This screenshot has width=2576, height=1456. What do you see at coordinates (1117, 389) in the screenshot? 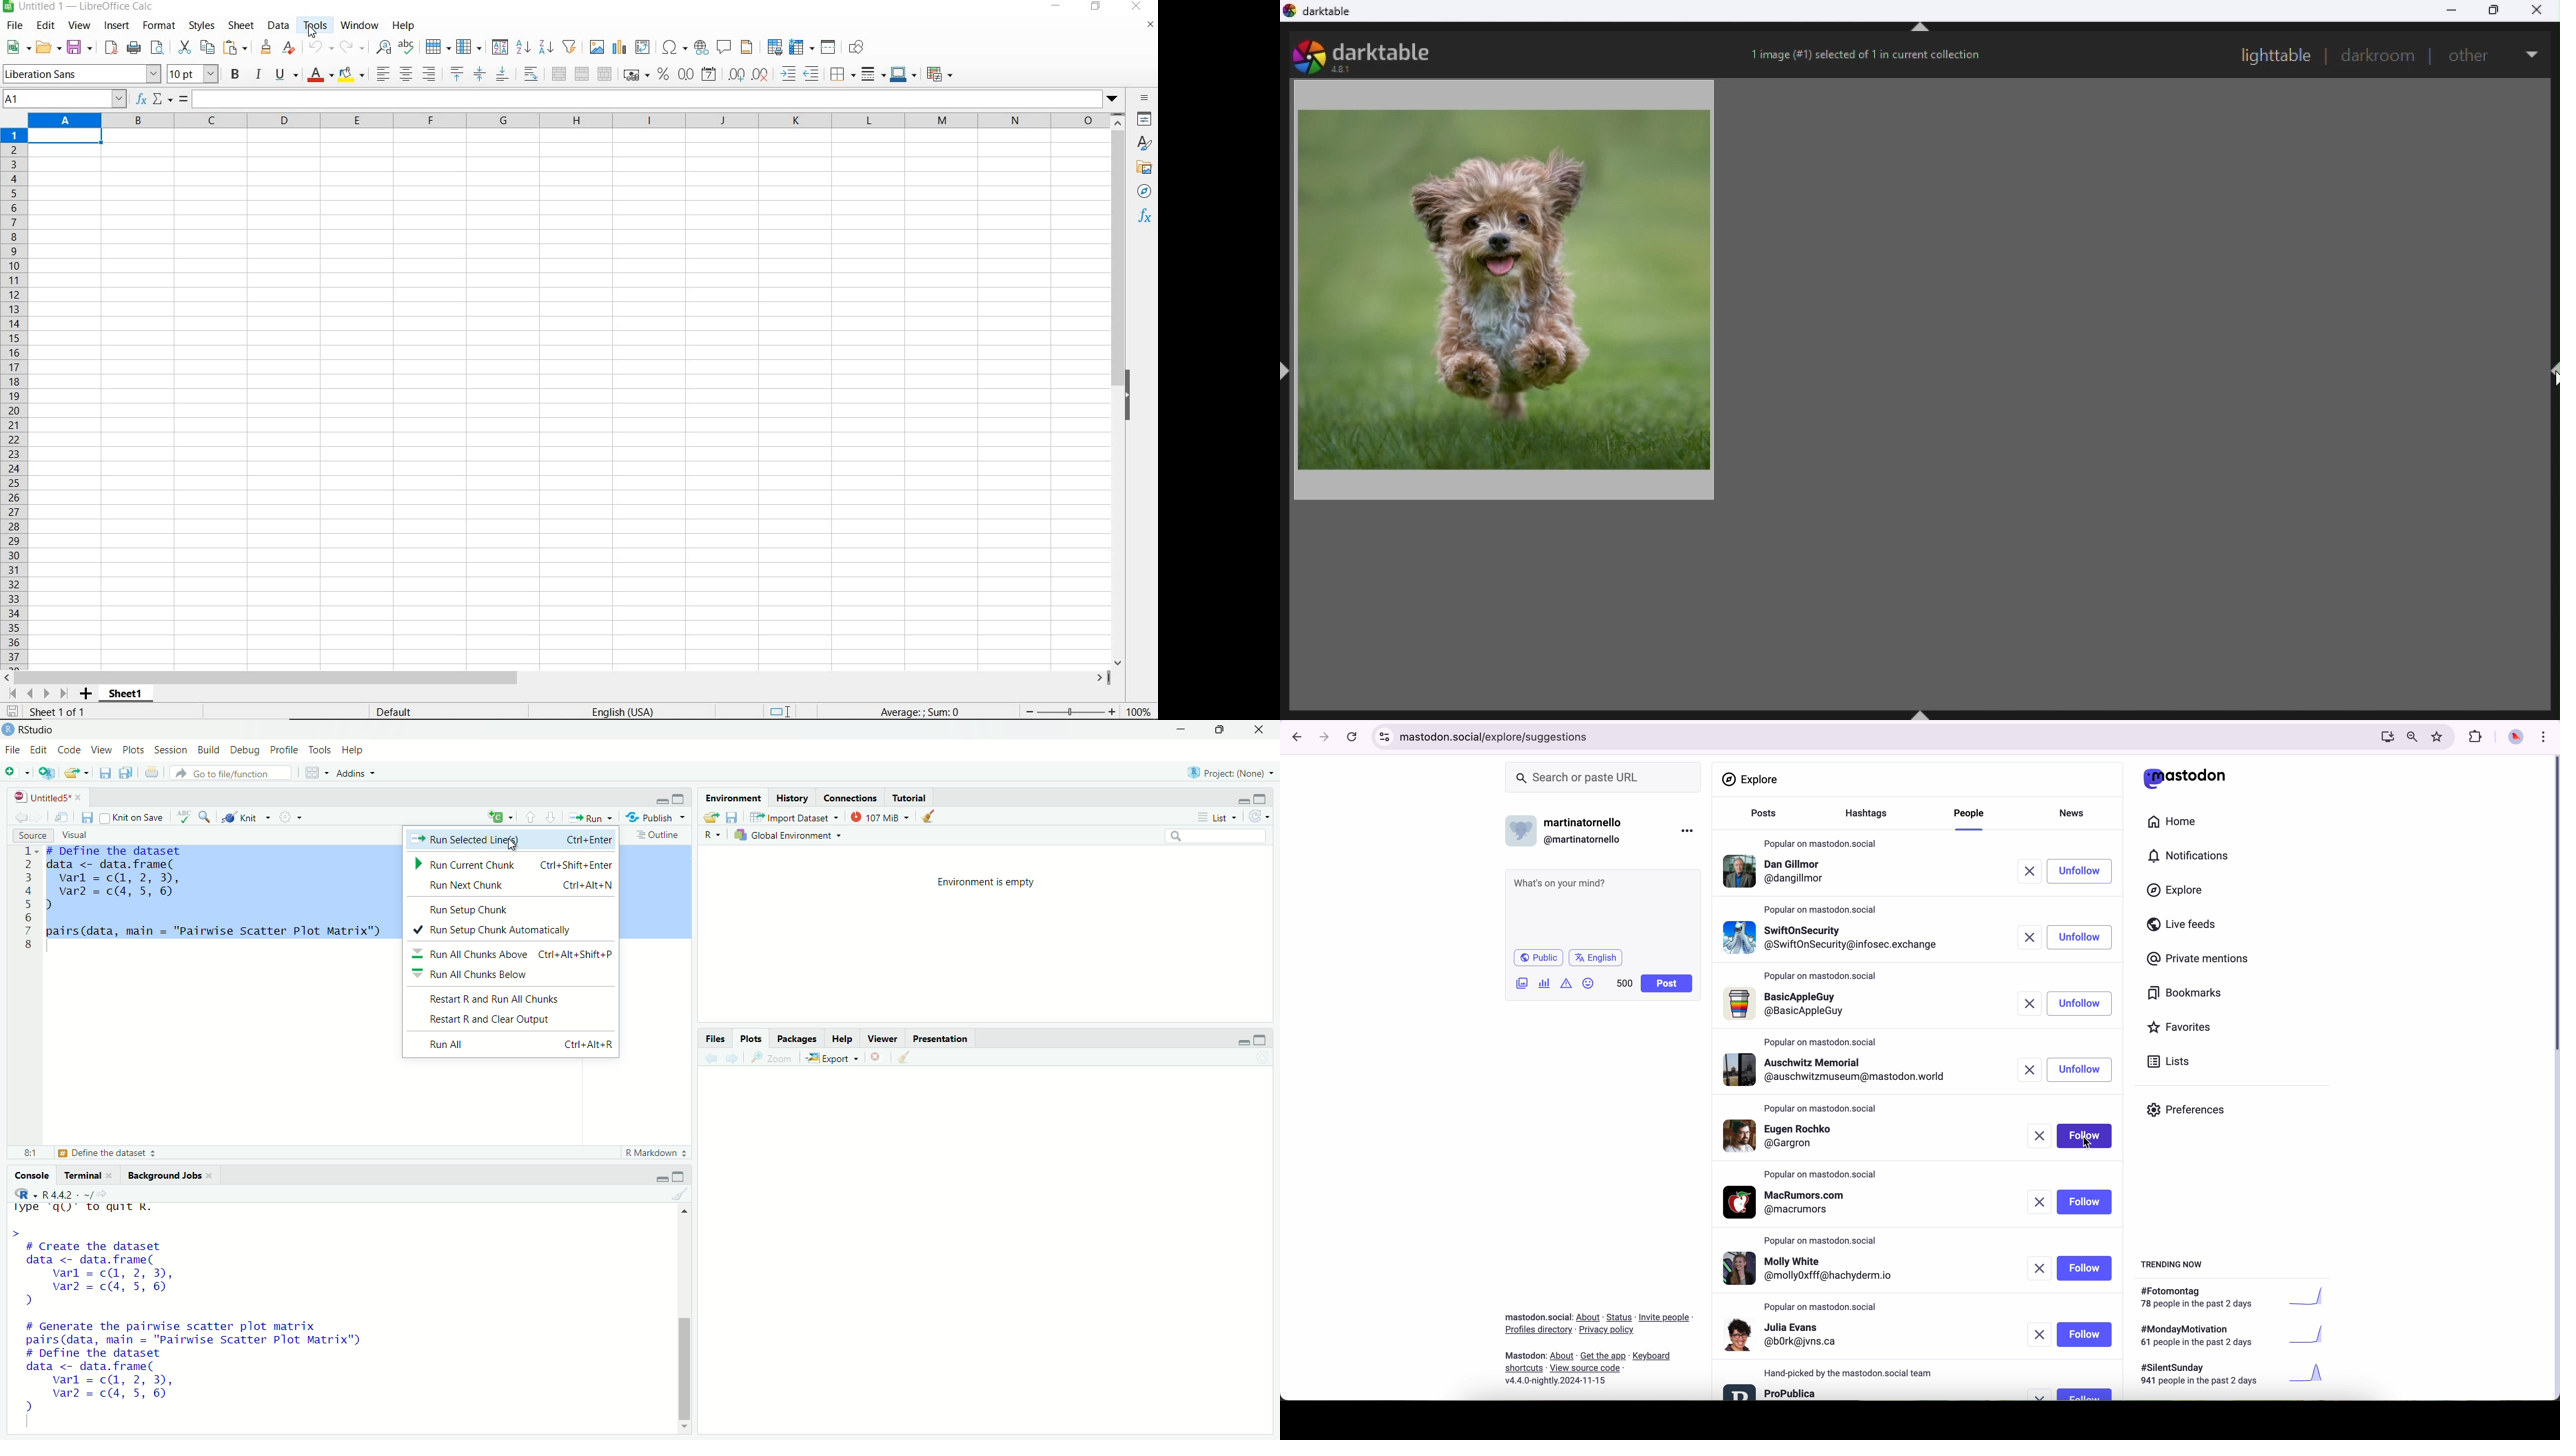
I see `SCROLLBAR` at bounding box center [1117, 389].